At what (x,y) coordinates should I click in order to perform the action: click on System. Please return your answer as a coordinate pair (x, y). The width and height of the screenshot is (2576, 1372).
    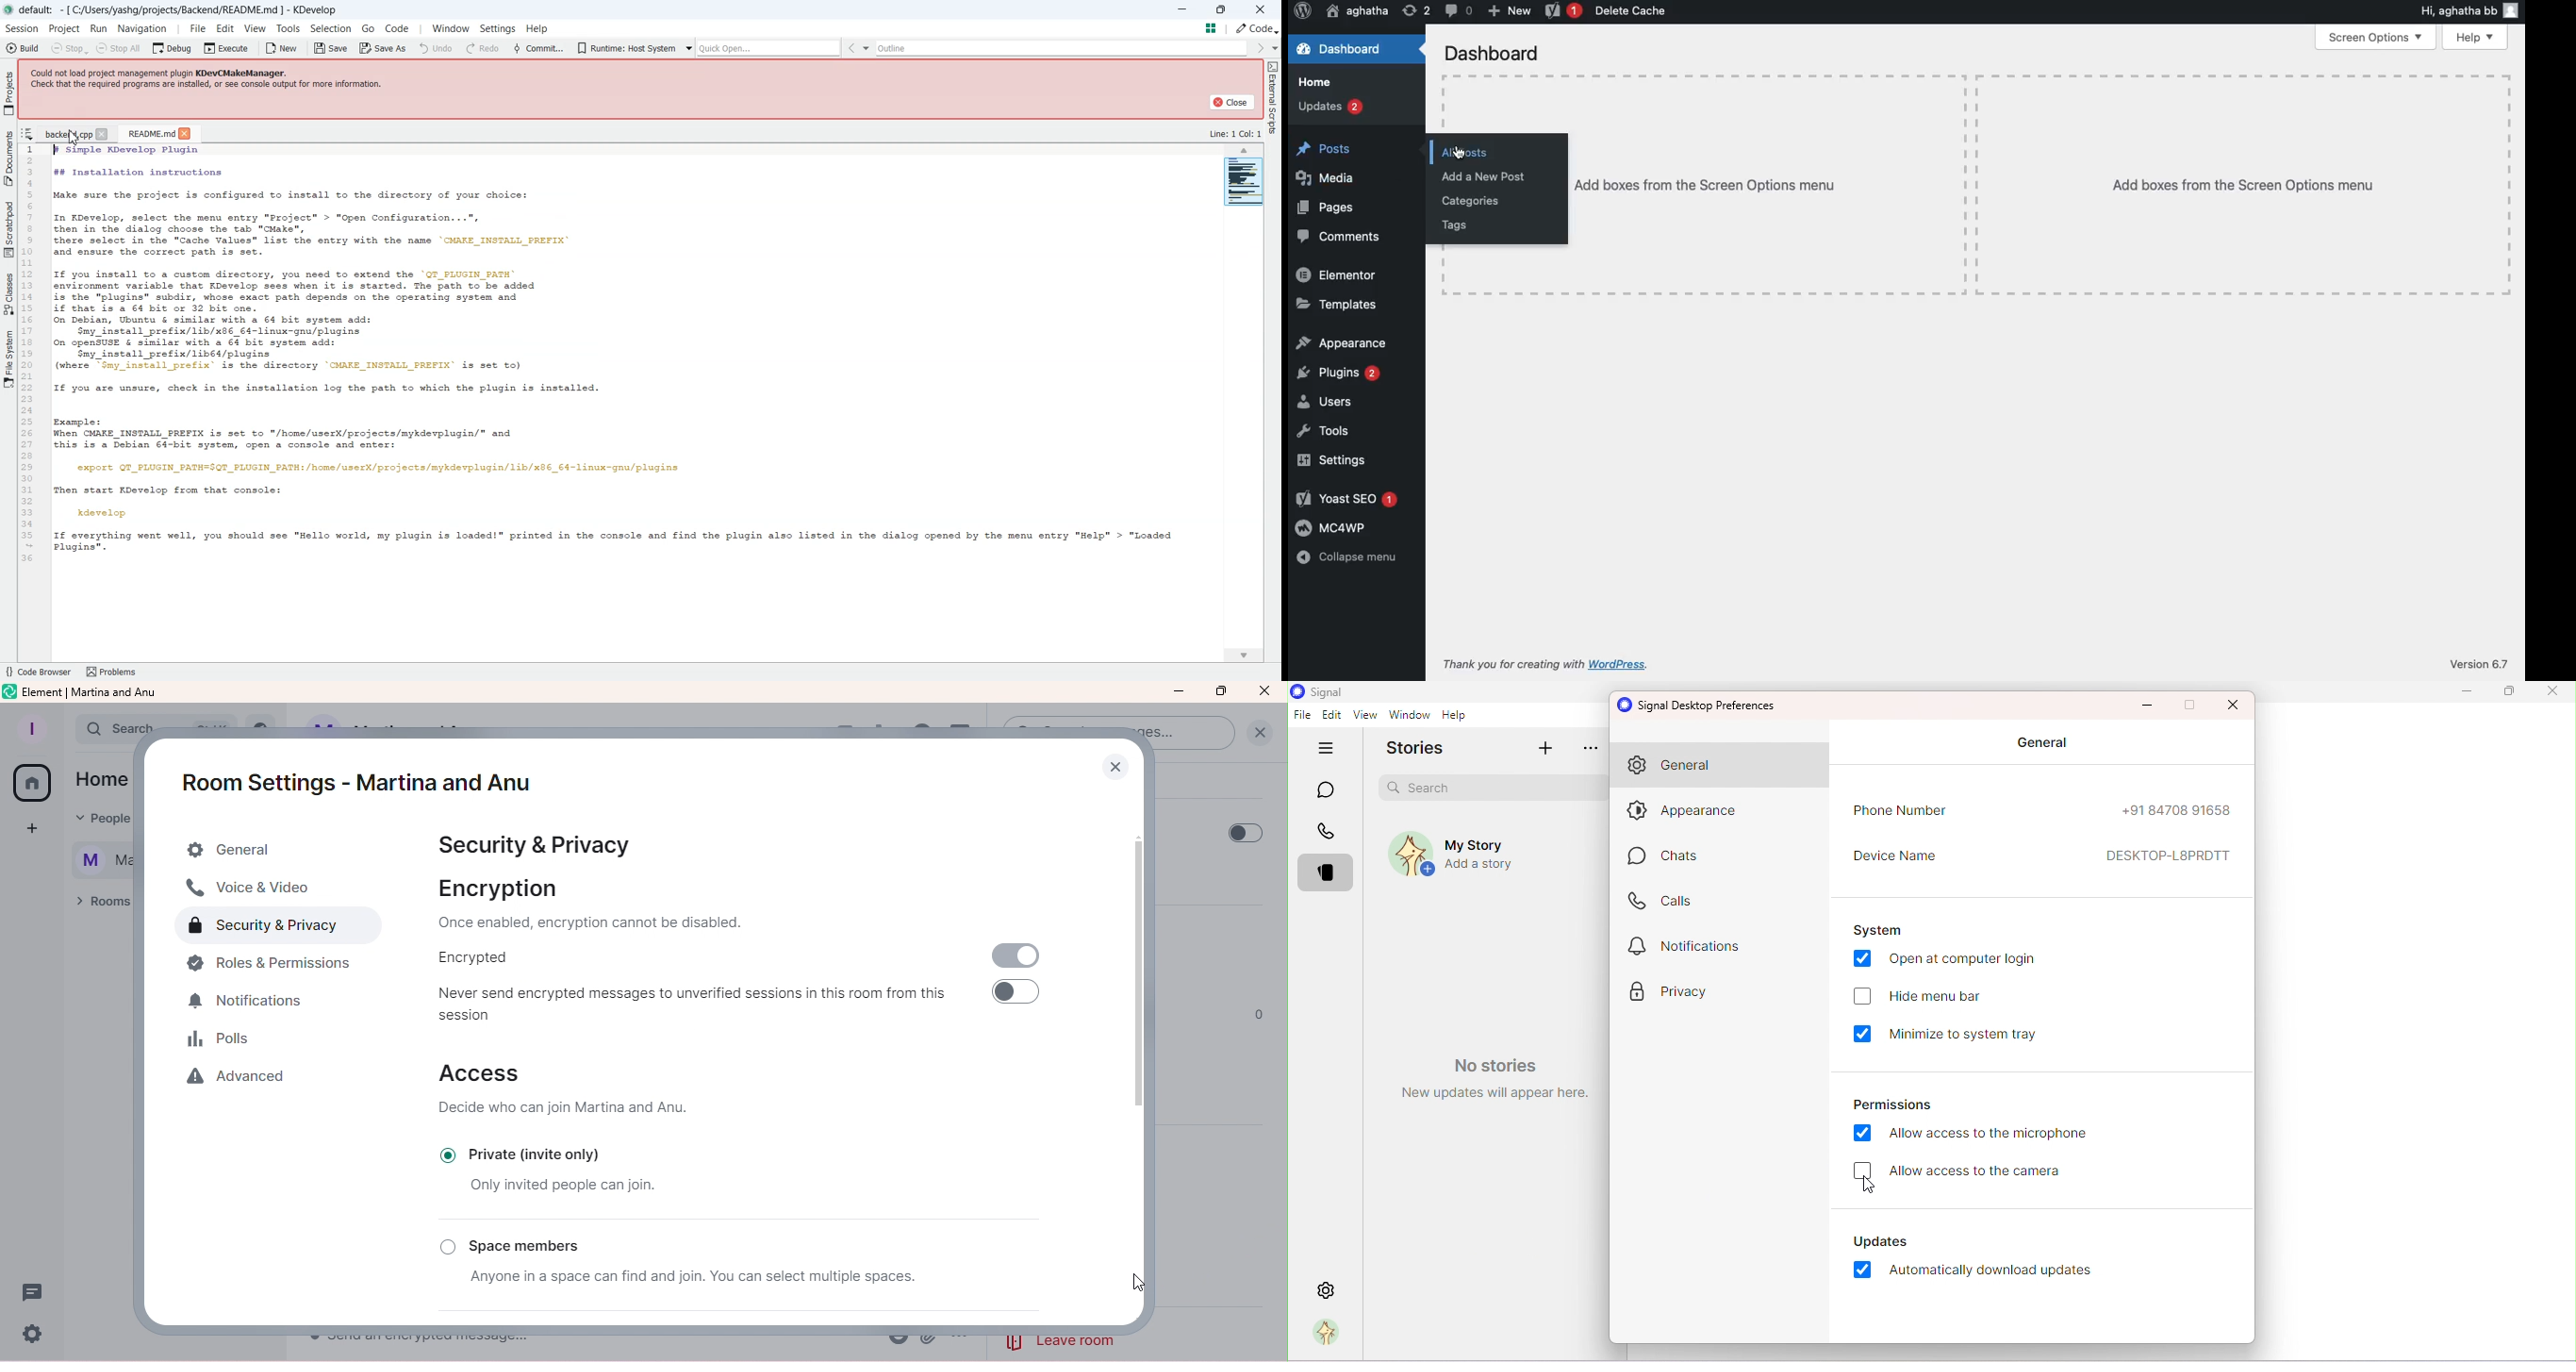
    Looking at the image, I should click on (1882, 931).